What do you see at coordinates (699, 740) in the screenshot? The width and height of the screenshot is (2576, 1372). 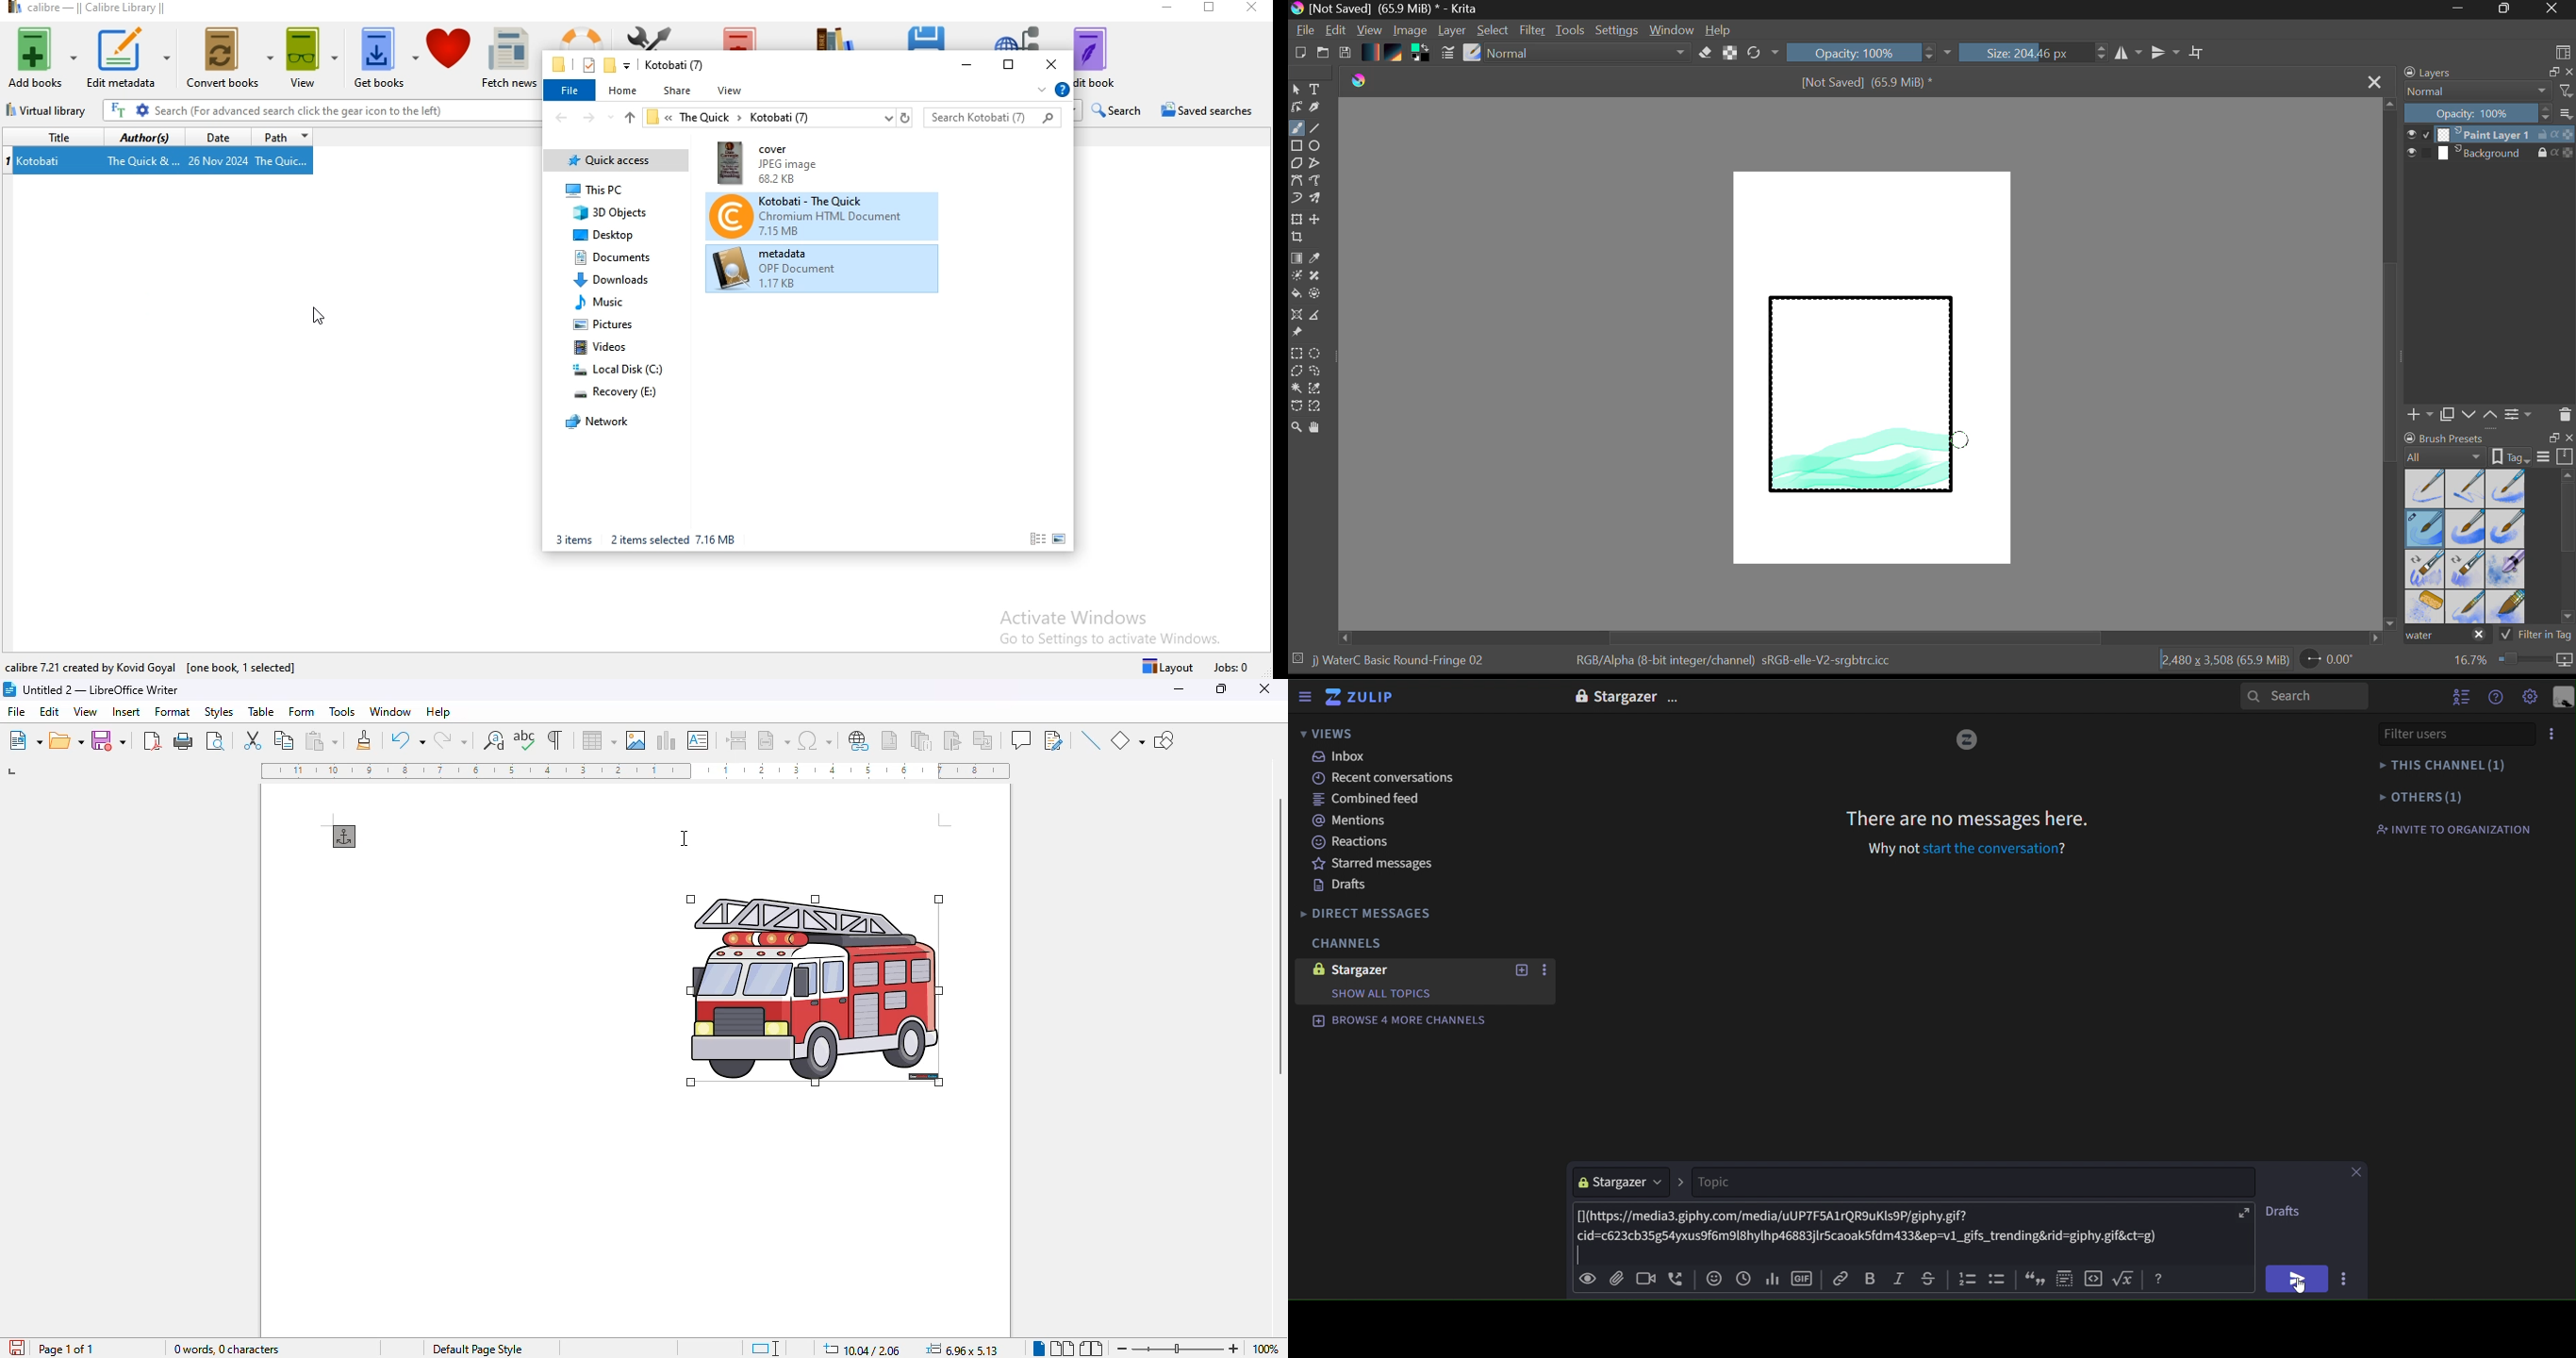 I see `insert text box` at bounding box center [699, 740].